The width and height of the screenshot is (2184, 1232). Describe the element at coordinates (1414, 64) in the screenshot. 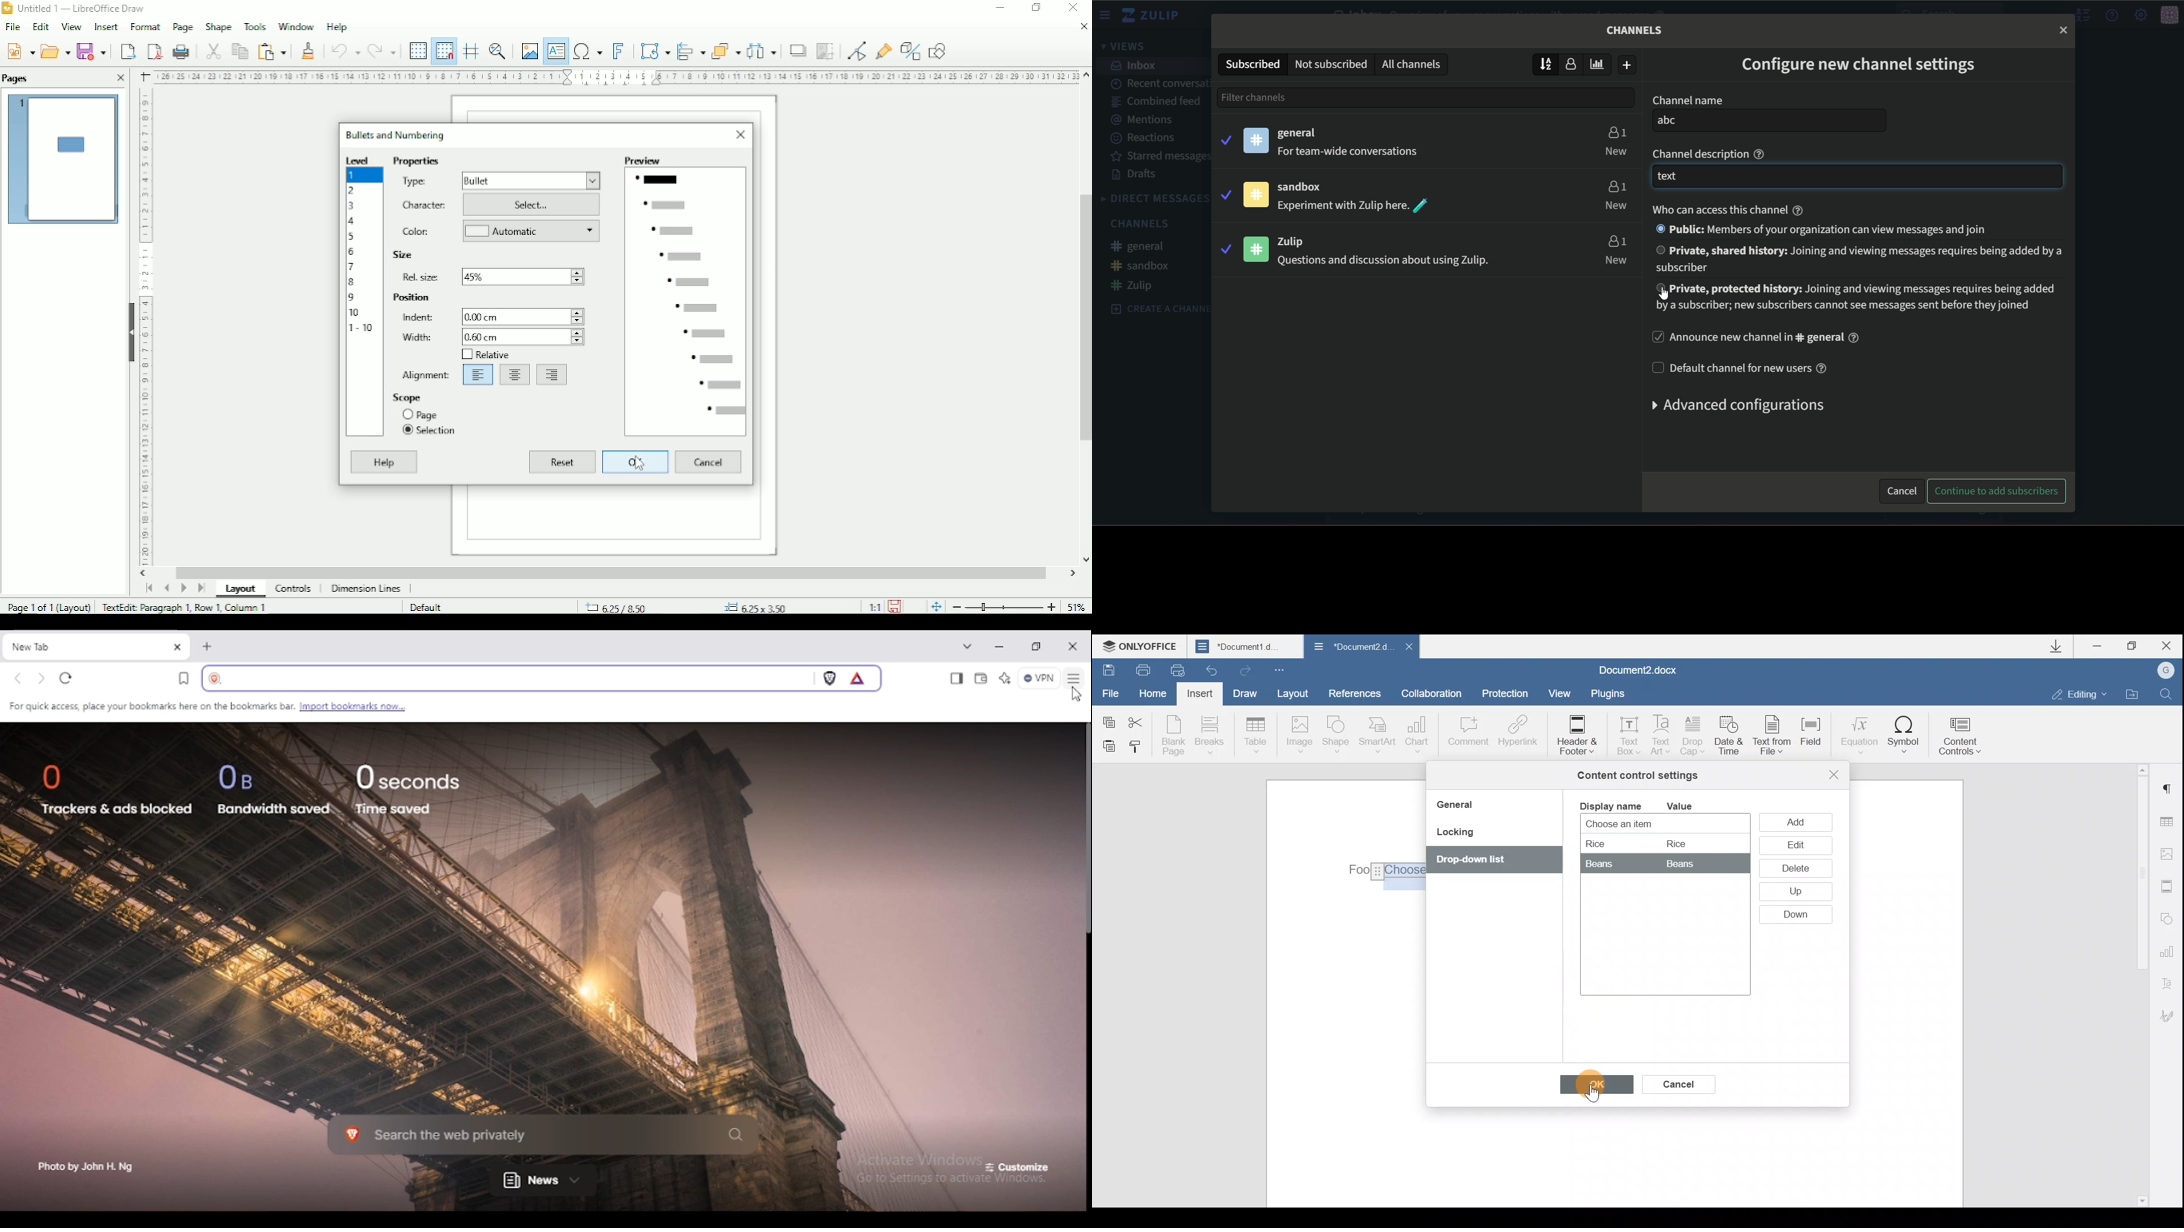

I see `all channels` at that location.